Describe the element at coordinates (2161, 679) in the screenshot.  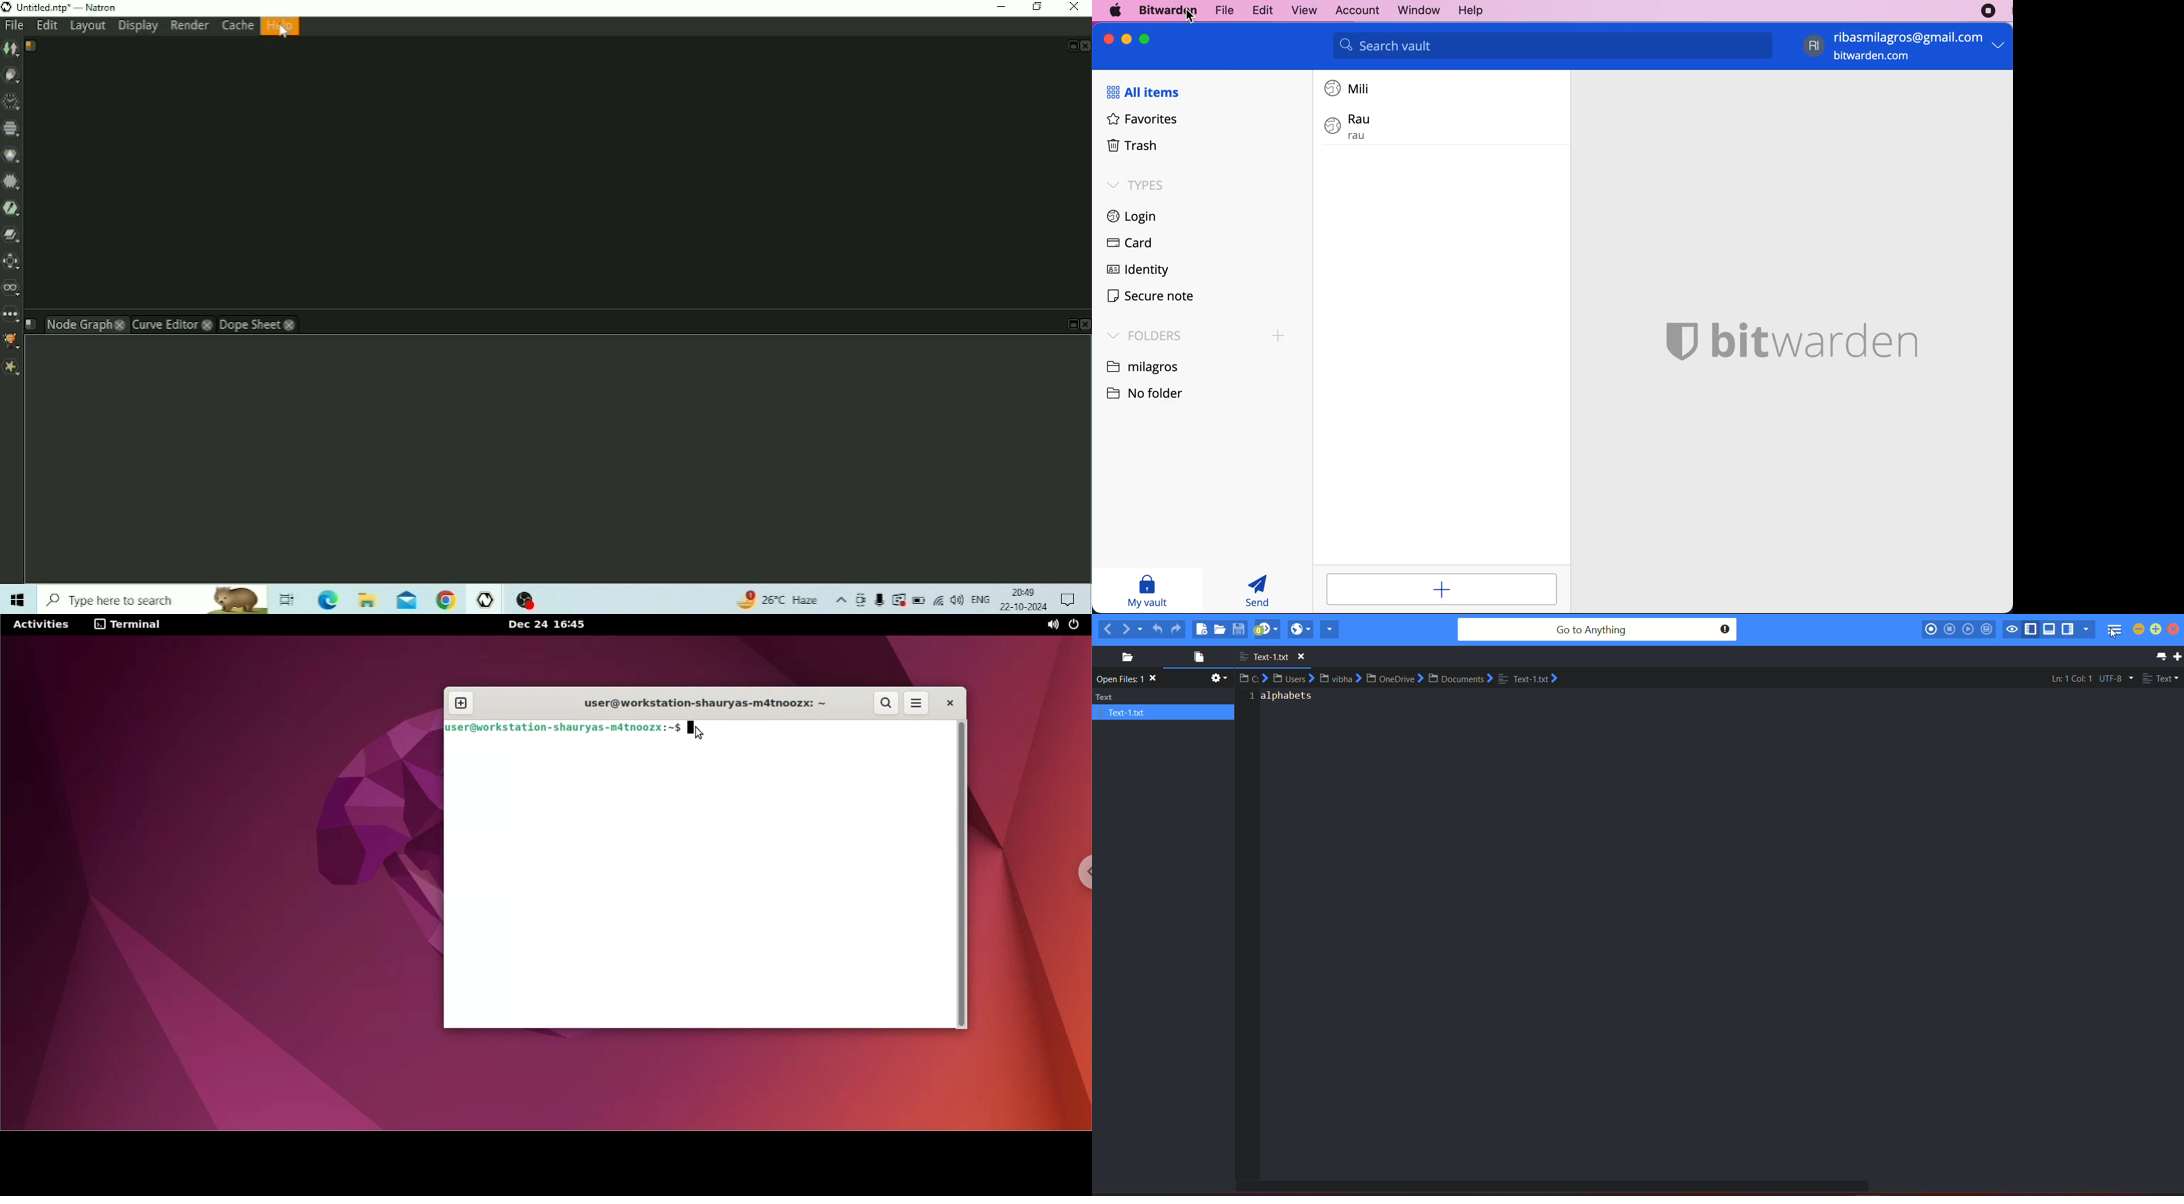
I see `file type` at that location.